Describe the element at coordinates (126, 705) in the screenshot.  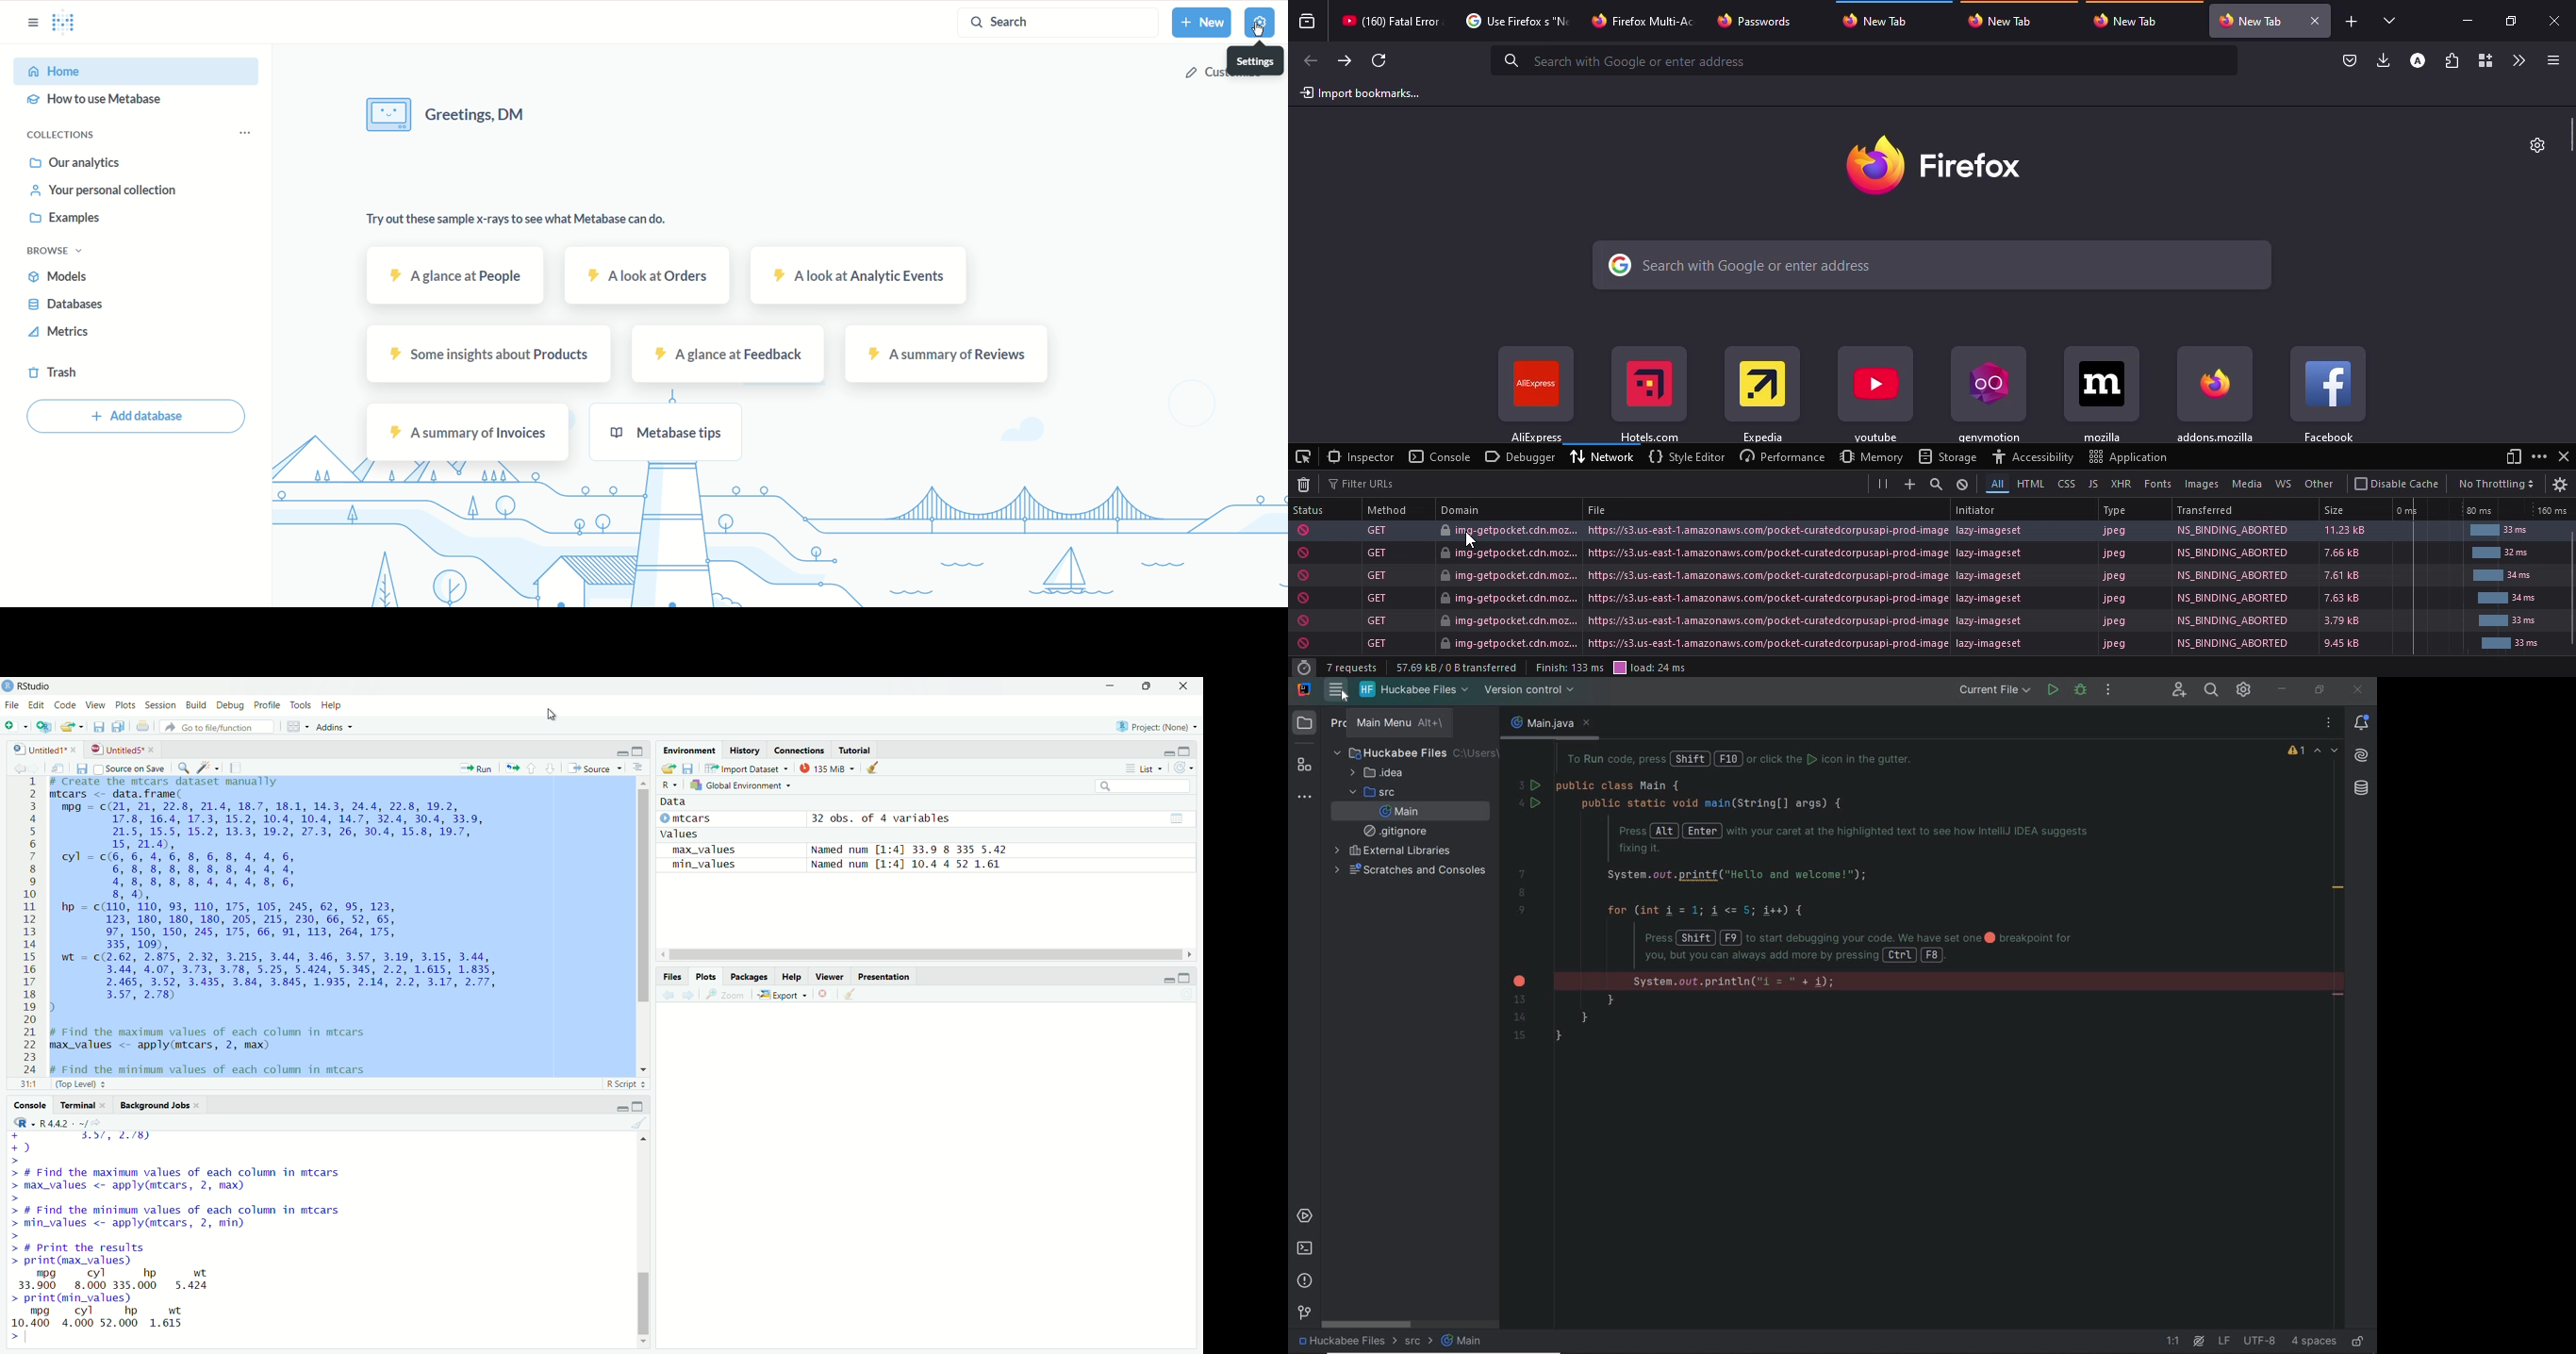
I see `Plots` at that location.